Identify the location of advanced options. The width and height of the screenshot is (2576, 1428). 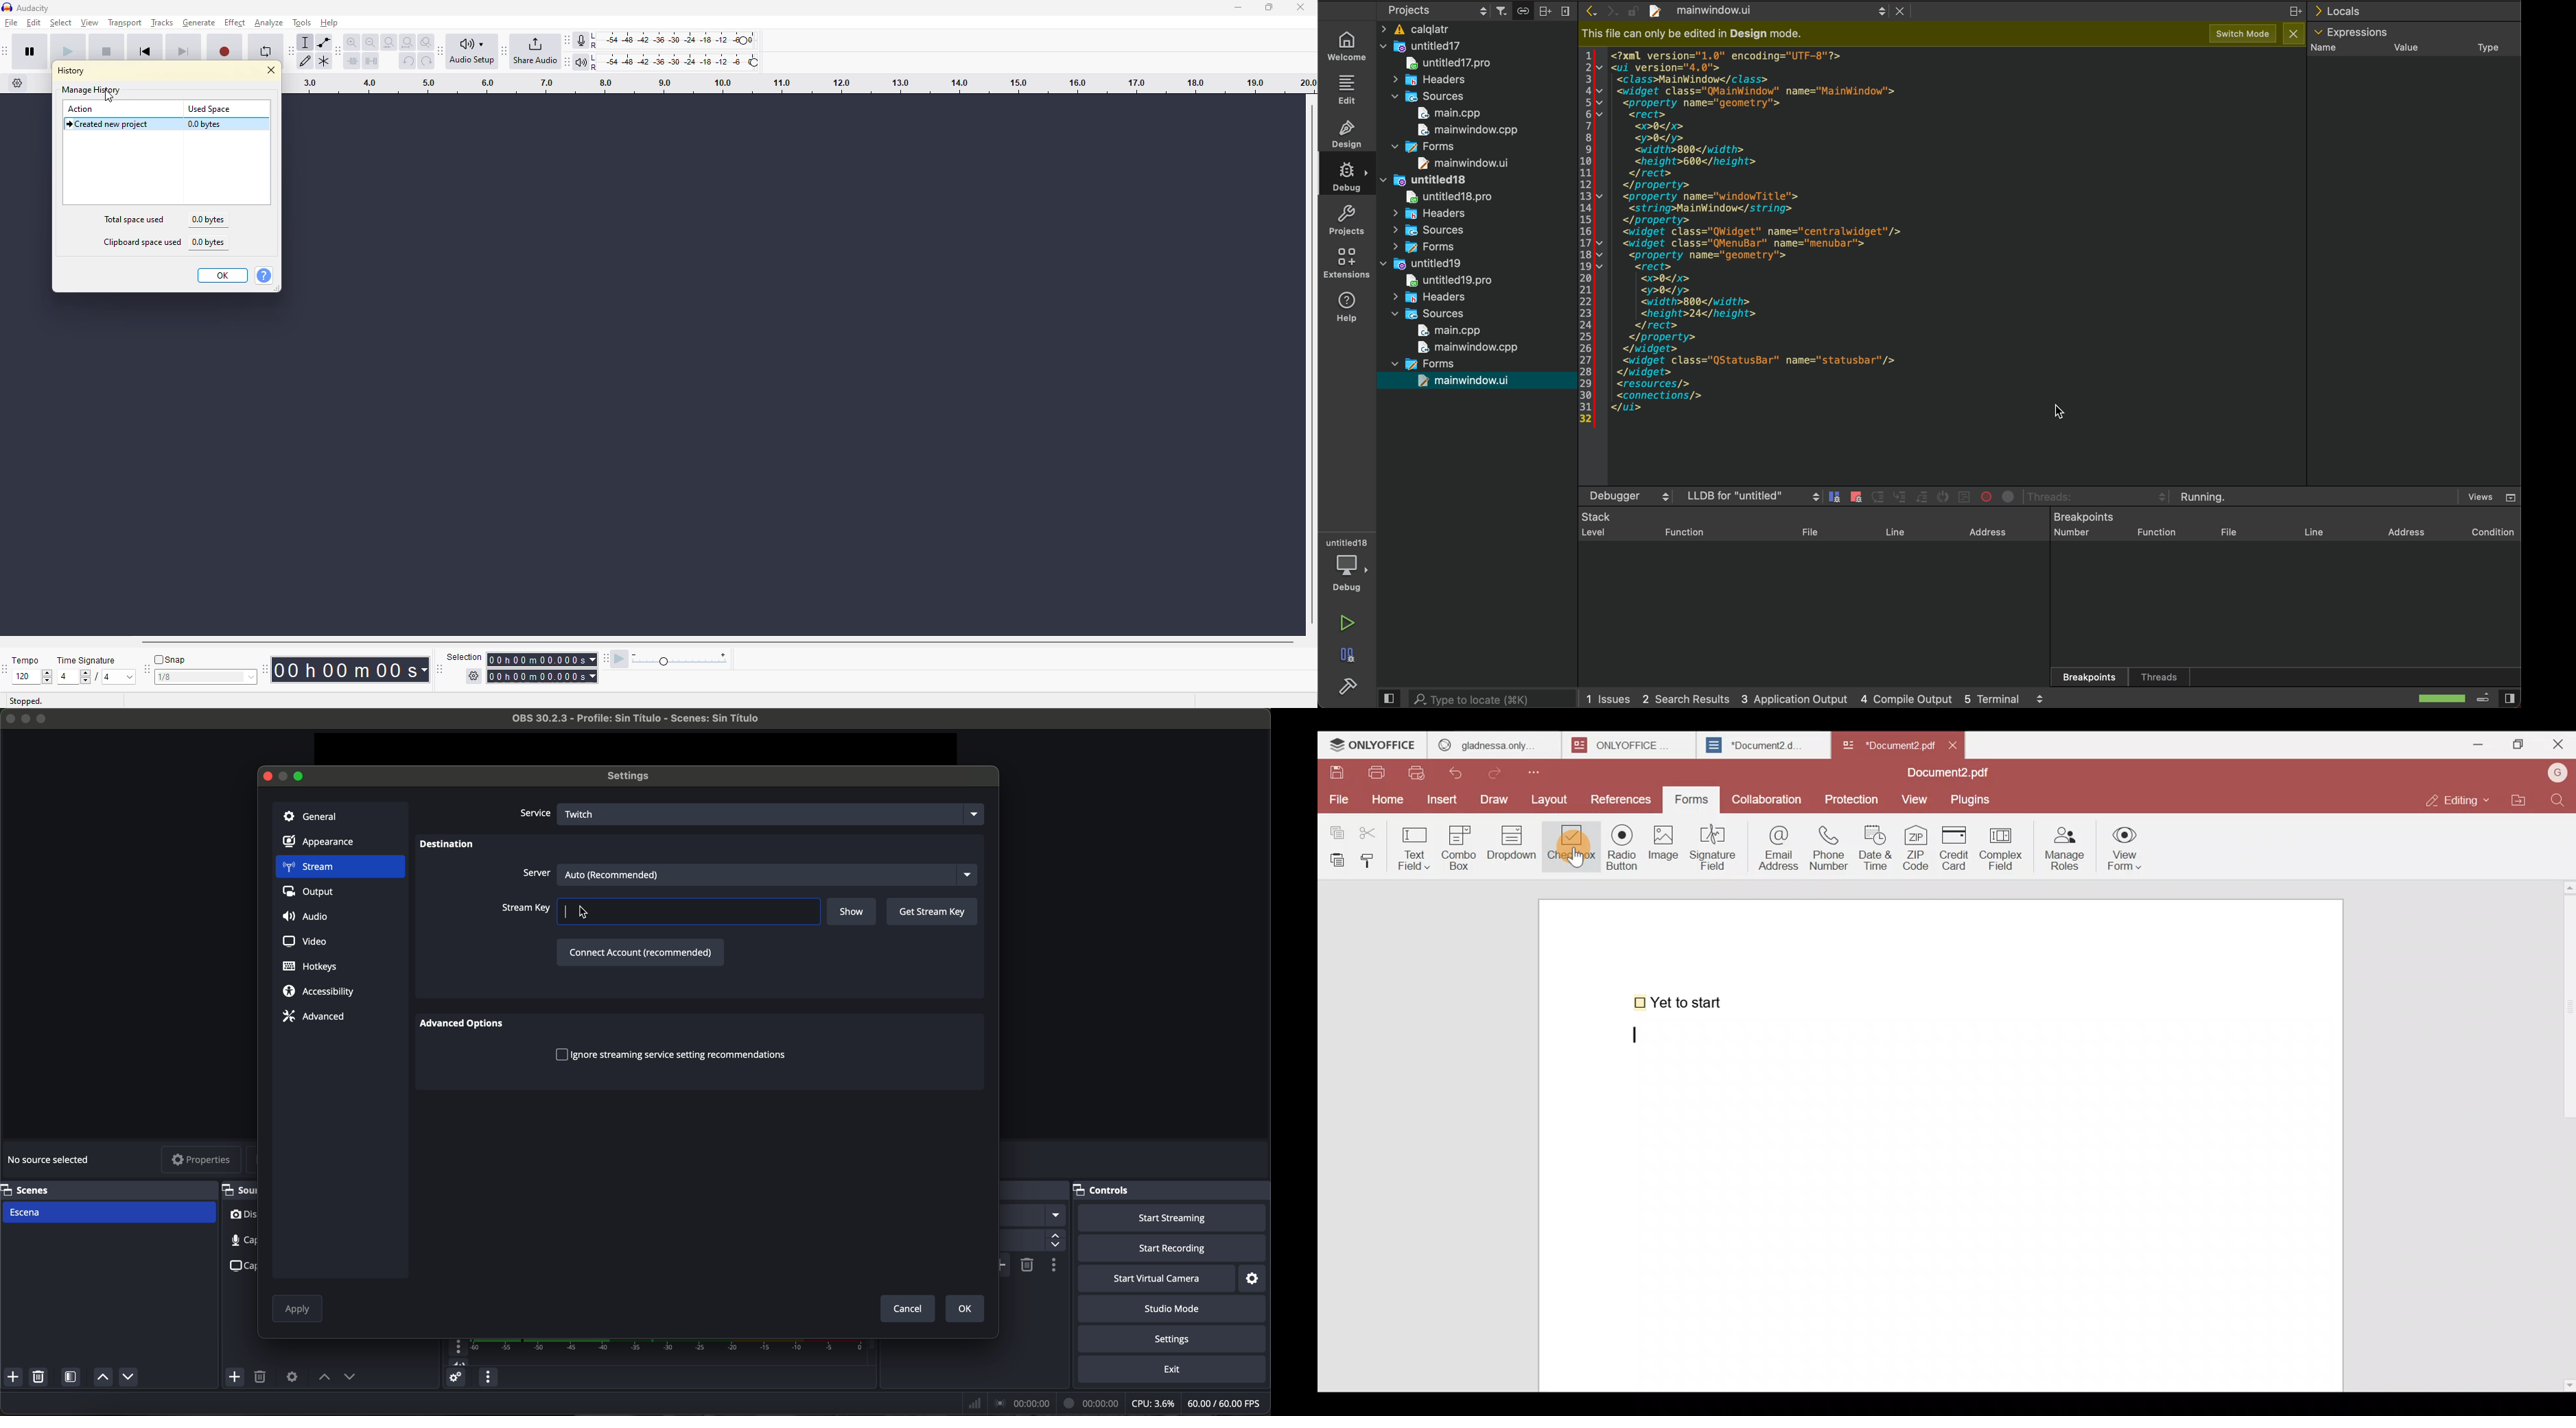
(467, 1025).